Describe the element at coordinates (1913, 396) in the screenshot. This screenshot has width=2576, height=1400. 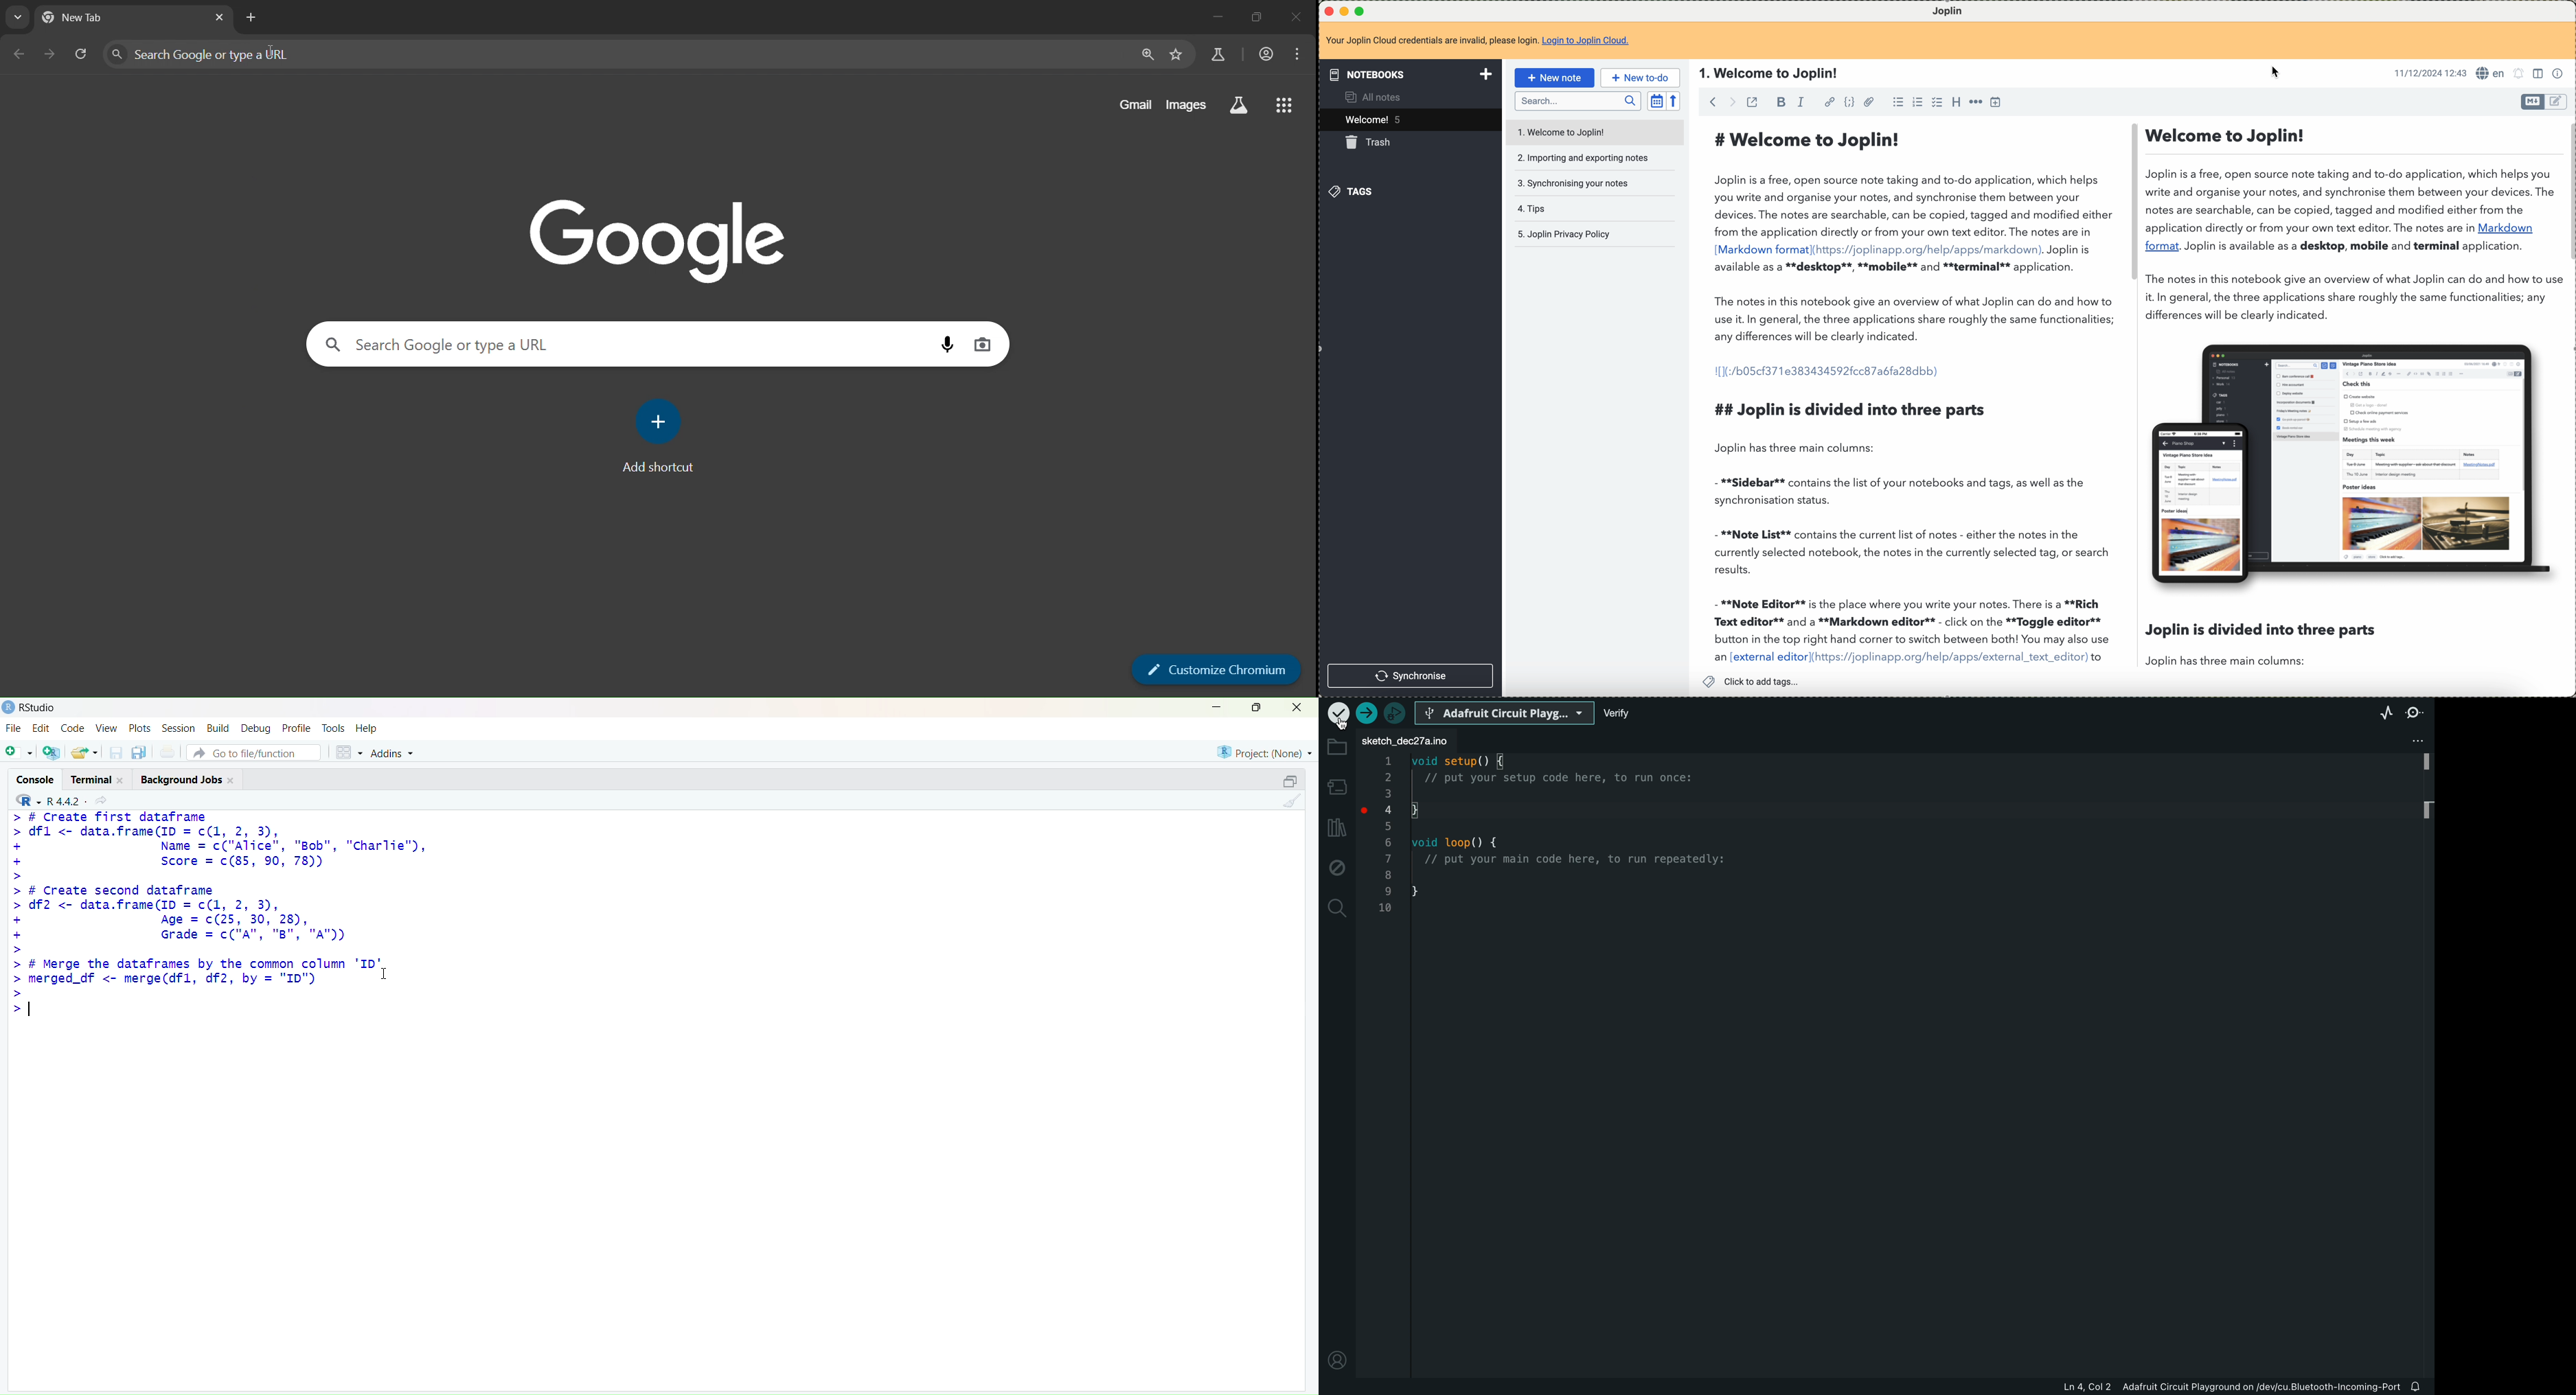
I see `# Welcome to Joplin!

Joplin is a free, open source note taking and to-do application, which helps
you write and organise your notes, and synchronise them between your
devices. The notes are searchable, can be copied, tagged and modified either
from the application directly or from your own text editor. The notes are in
[Markdown format|(https://joplinapp.org/help/apps/markdown). Joplin is
available as a **desktop**, **mobile** and **terminal** application.

The notes in this notebook give an overview of what Joplin can do and how to
use it. In general, the three applications share roughly the same functionalities;
any differences will be clearly indicated.
I[(:/b05cf371e383434592fcc87a6fa28dbb)

## Joplin is divided into three parts

Joplin has three main columns:

- **Sidebar** contains the list of your notebooks and tags, as well as the
synchronisation status.

- **Note List** contains the current list of notes - either the notes in the
currently selected notebook, the notes in the currently selected tag, or search
results.

- **Note Editor** is the place where you write your notes. There is a **Rich
Text editor** and a **Markdown editor** - click on the **Toggle editor**
button in the top right hand corner to switch between both! You may also use
an lexternal editor!(https://ioplinapp.ora/help/apps/external text editor) to` at that location.